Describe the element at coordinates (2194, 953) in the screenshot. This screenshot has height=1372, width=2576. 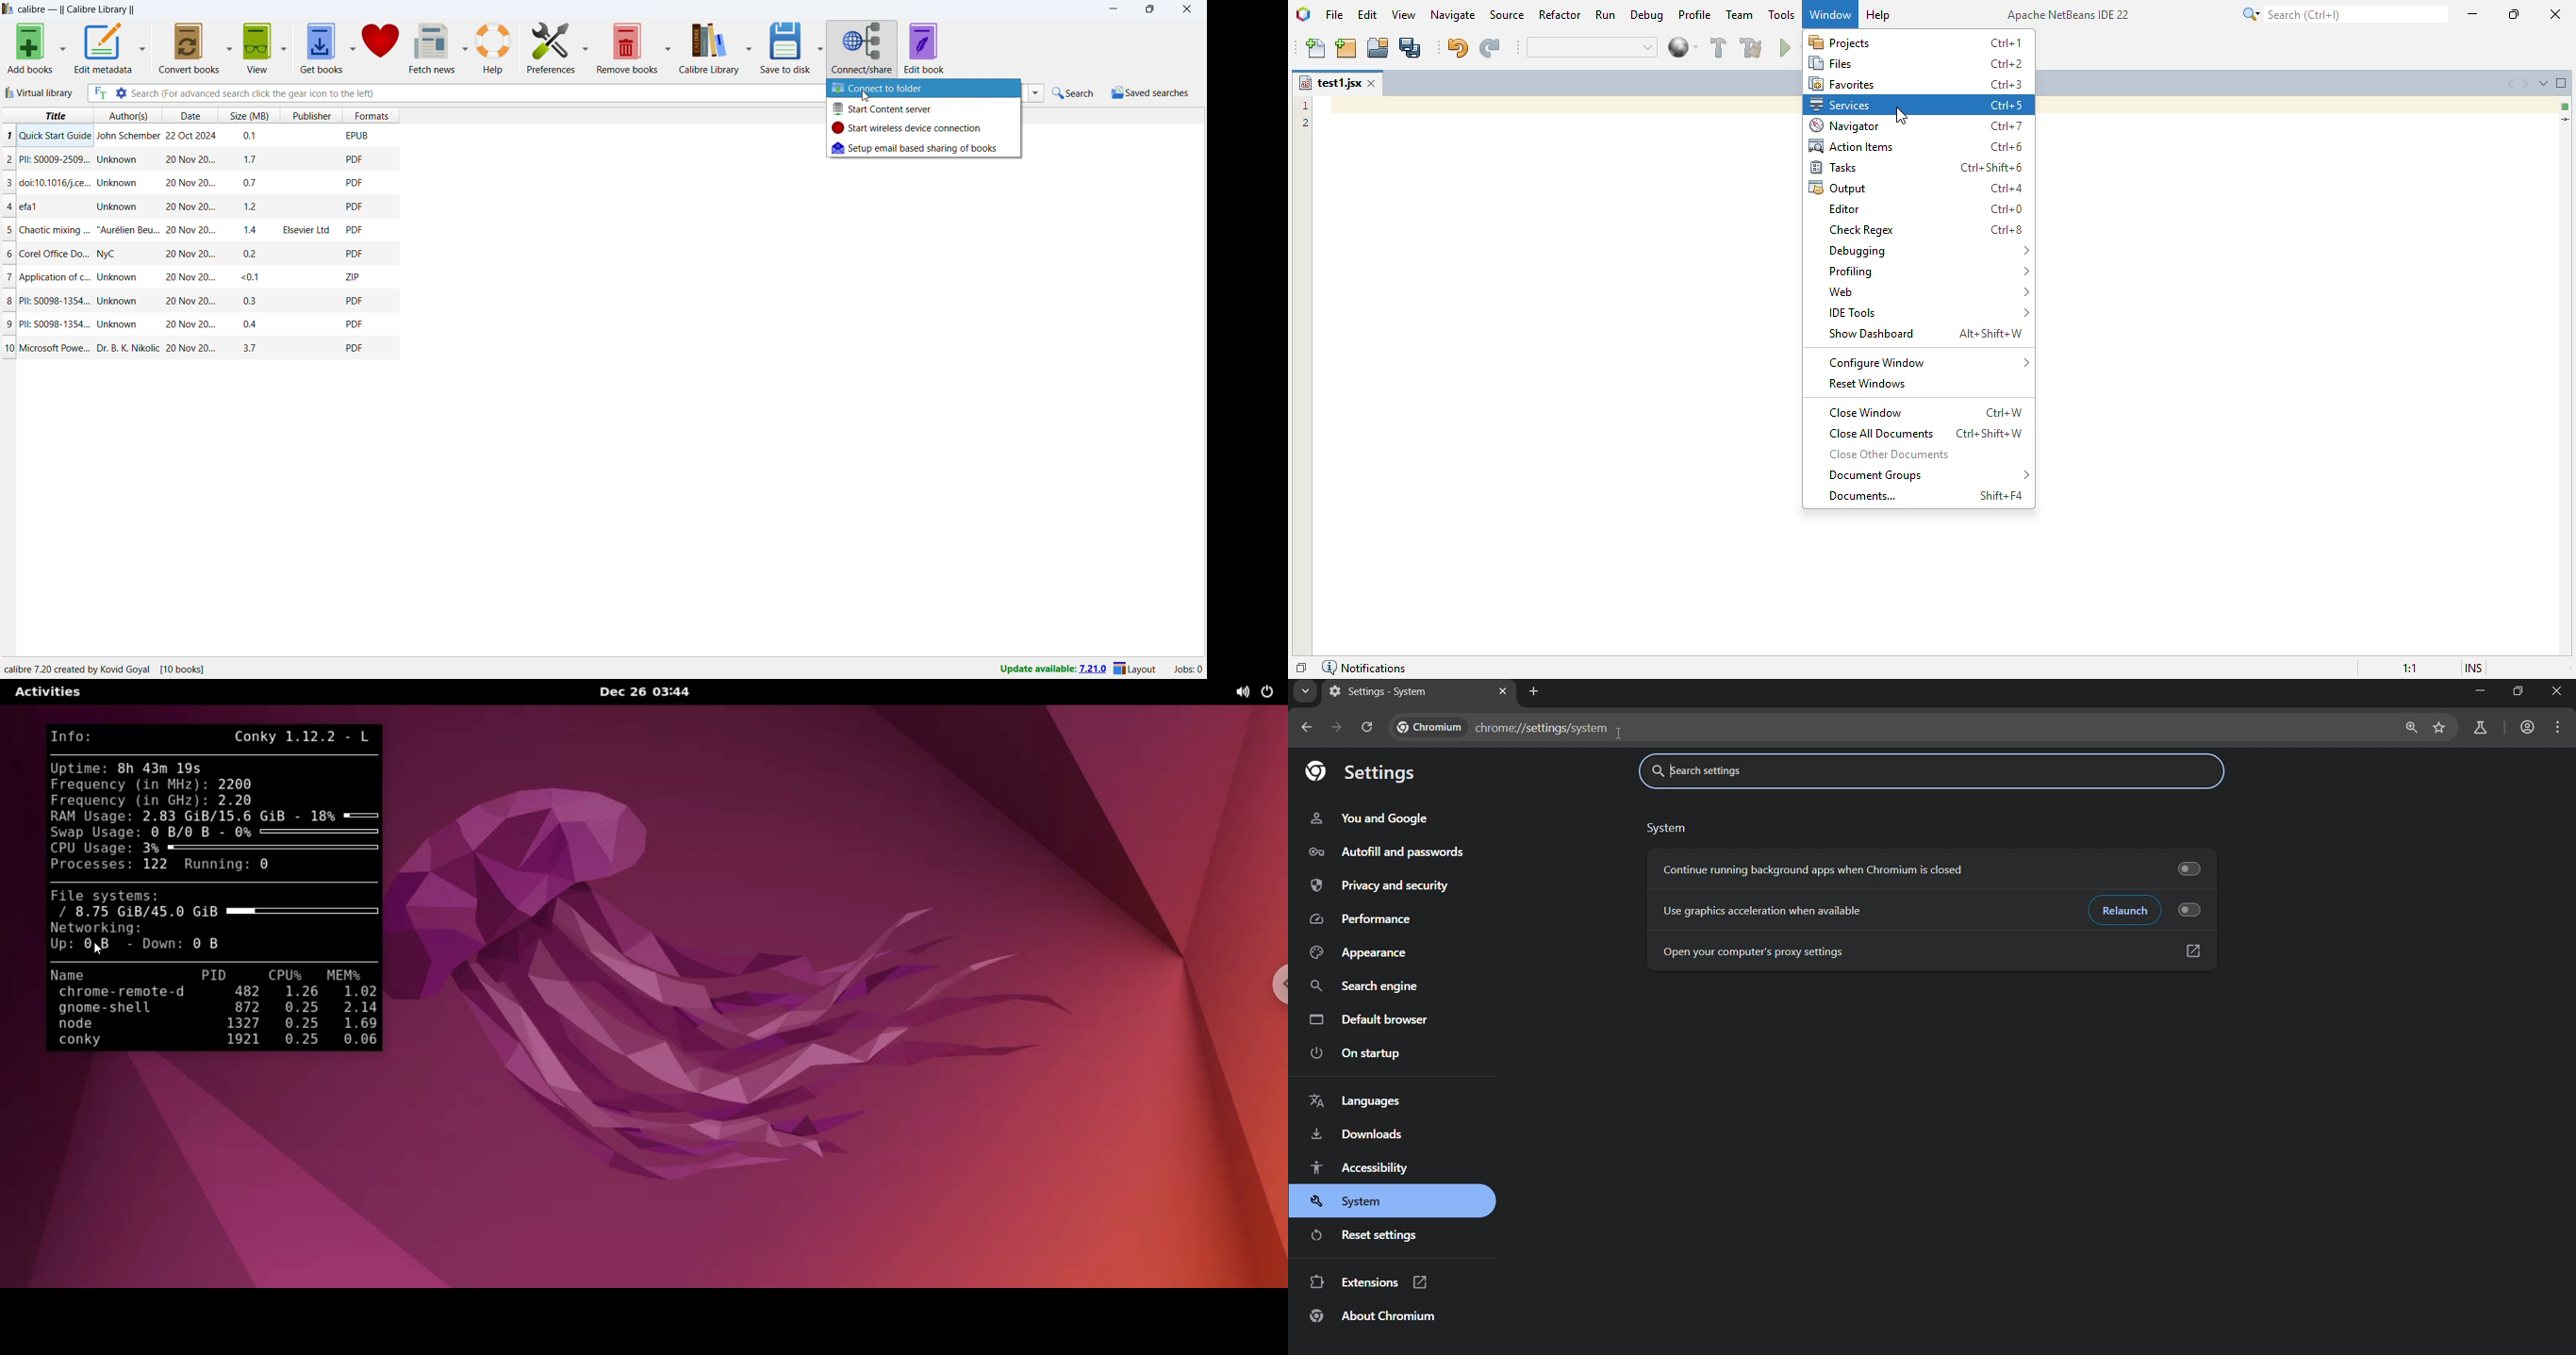
I see `Open in new tab` at that location.